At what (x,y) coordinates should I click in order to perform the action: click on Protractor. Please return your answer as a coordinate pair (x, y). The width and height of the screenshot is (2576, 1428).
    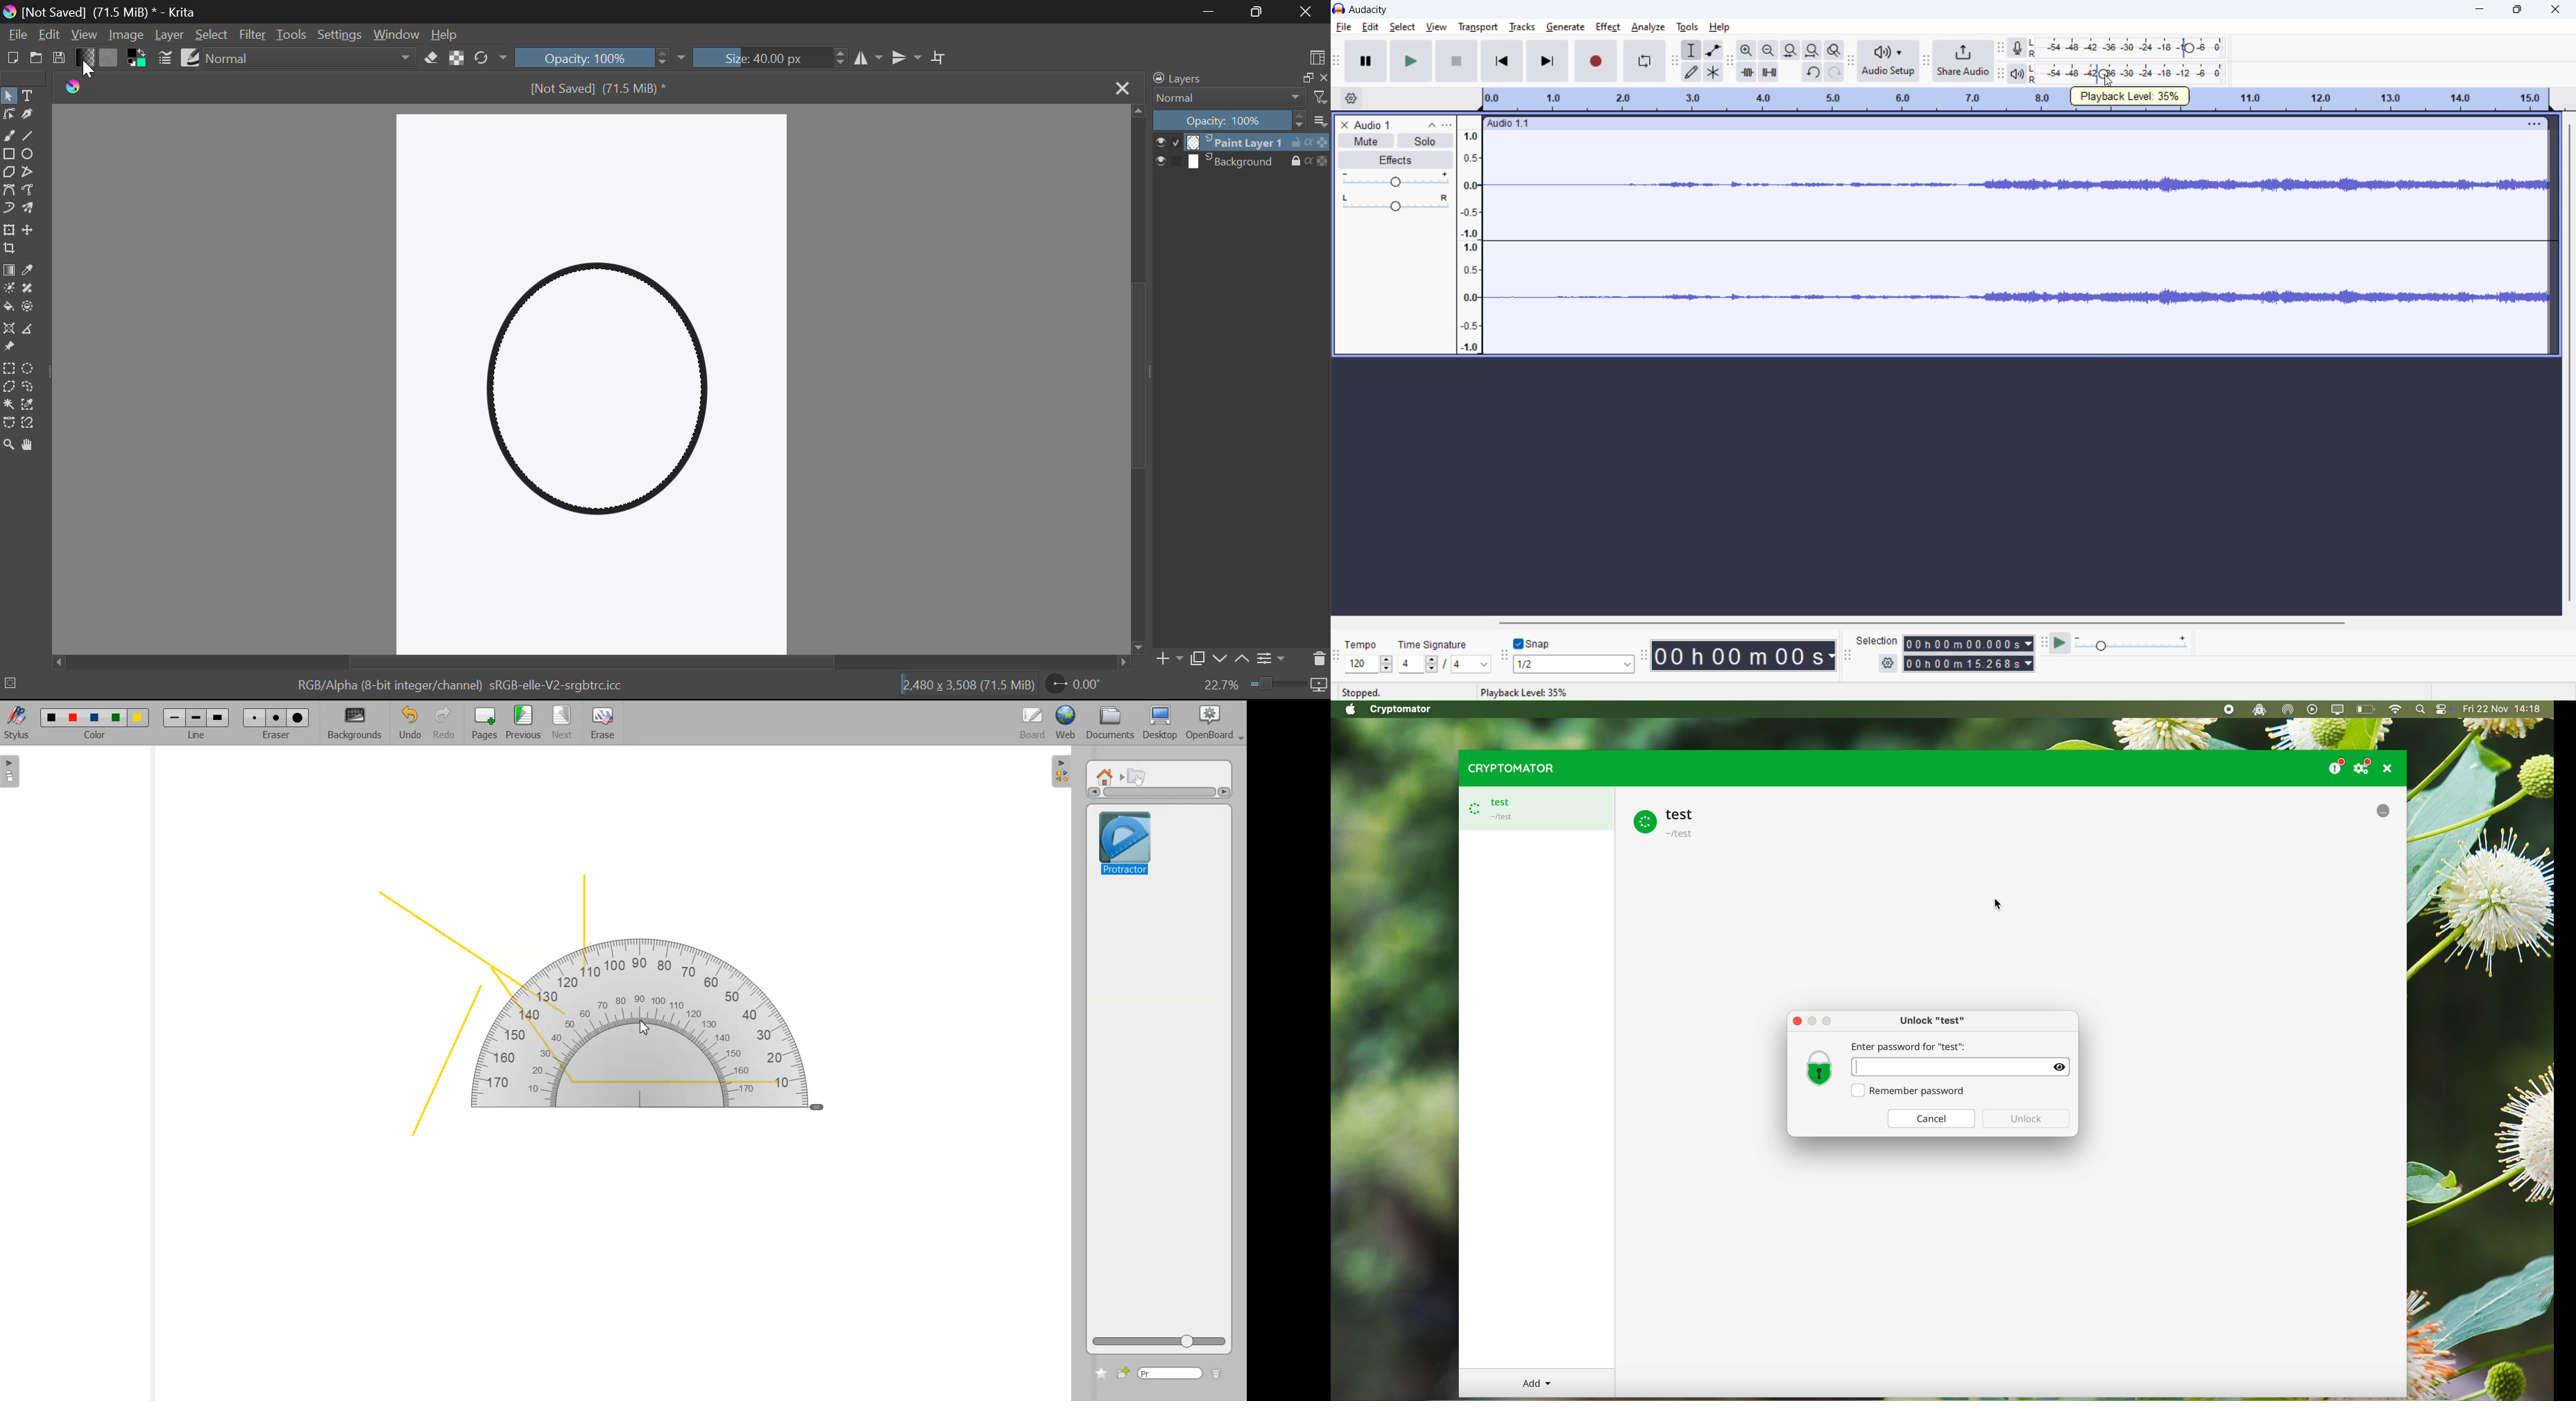
    Looking at the image, I should click on (666, 1031).